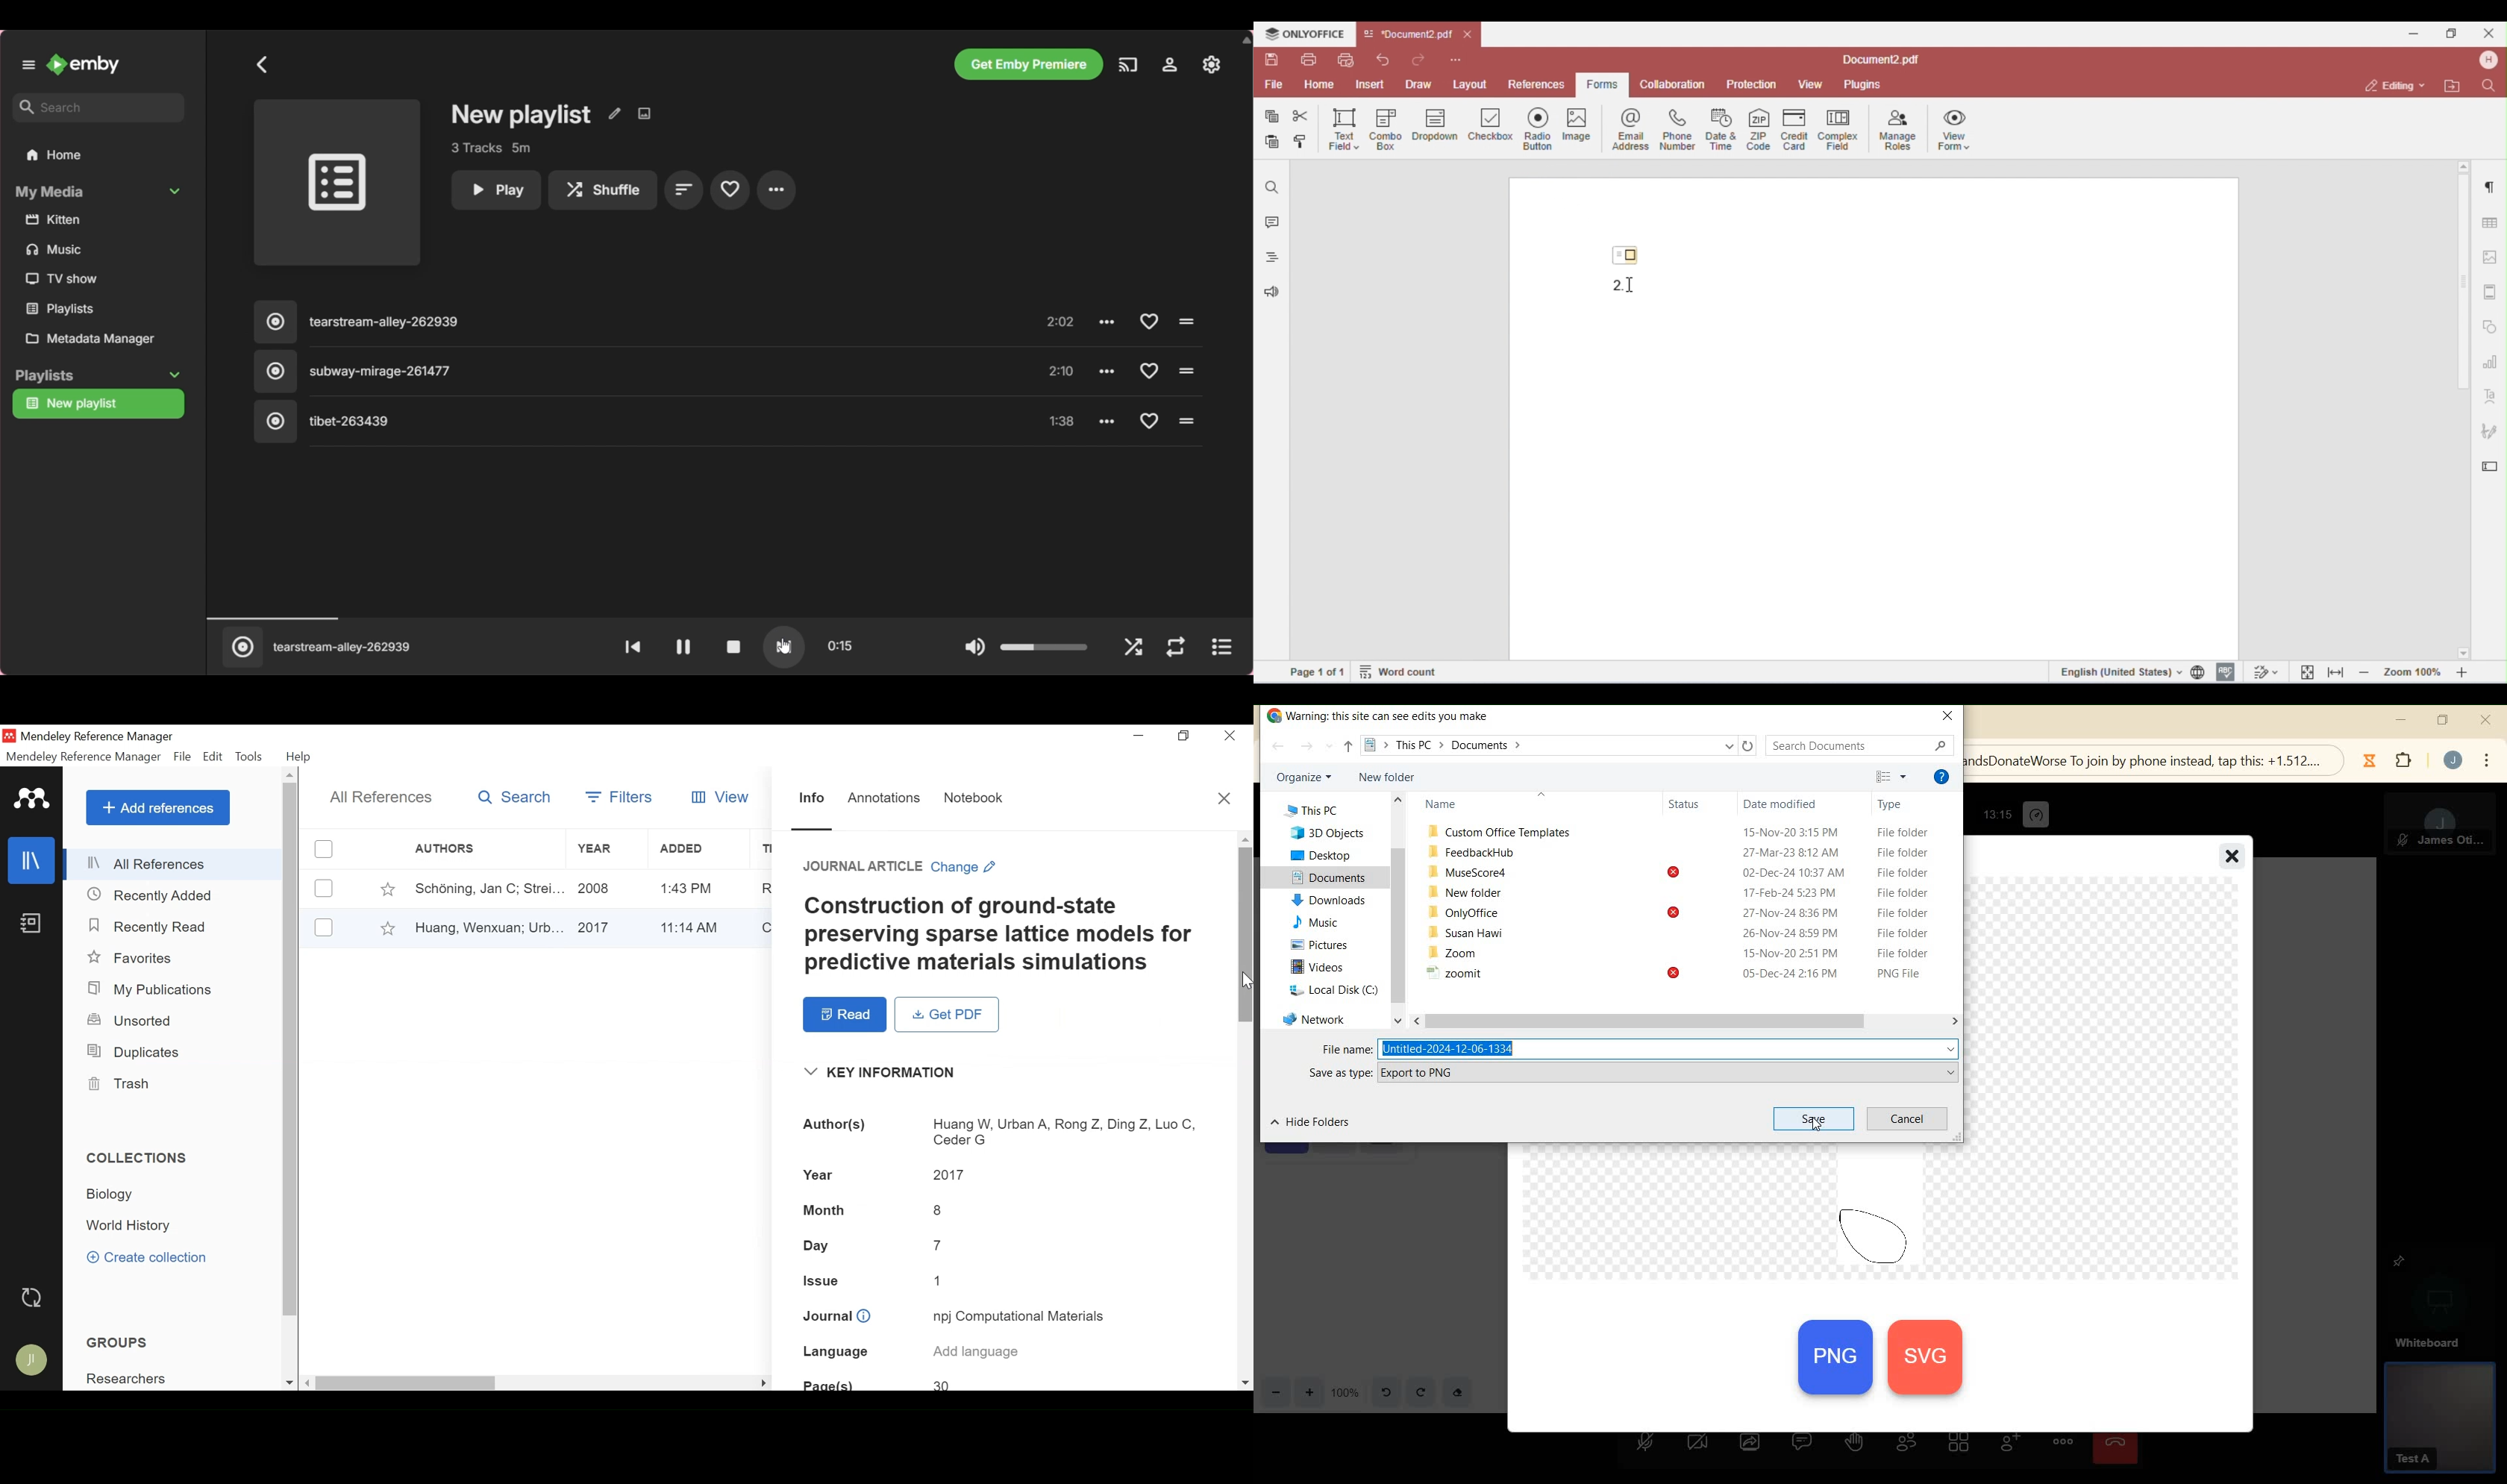 The height and width of the screenshot is (1484, 2520). What do you see at coordinates (1793, 954) in the screenshot?
I see `15-Nov-20 2:51 PM` at bounding box center [1793, 954].